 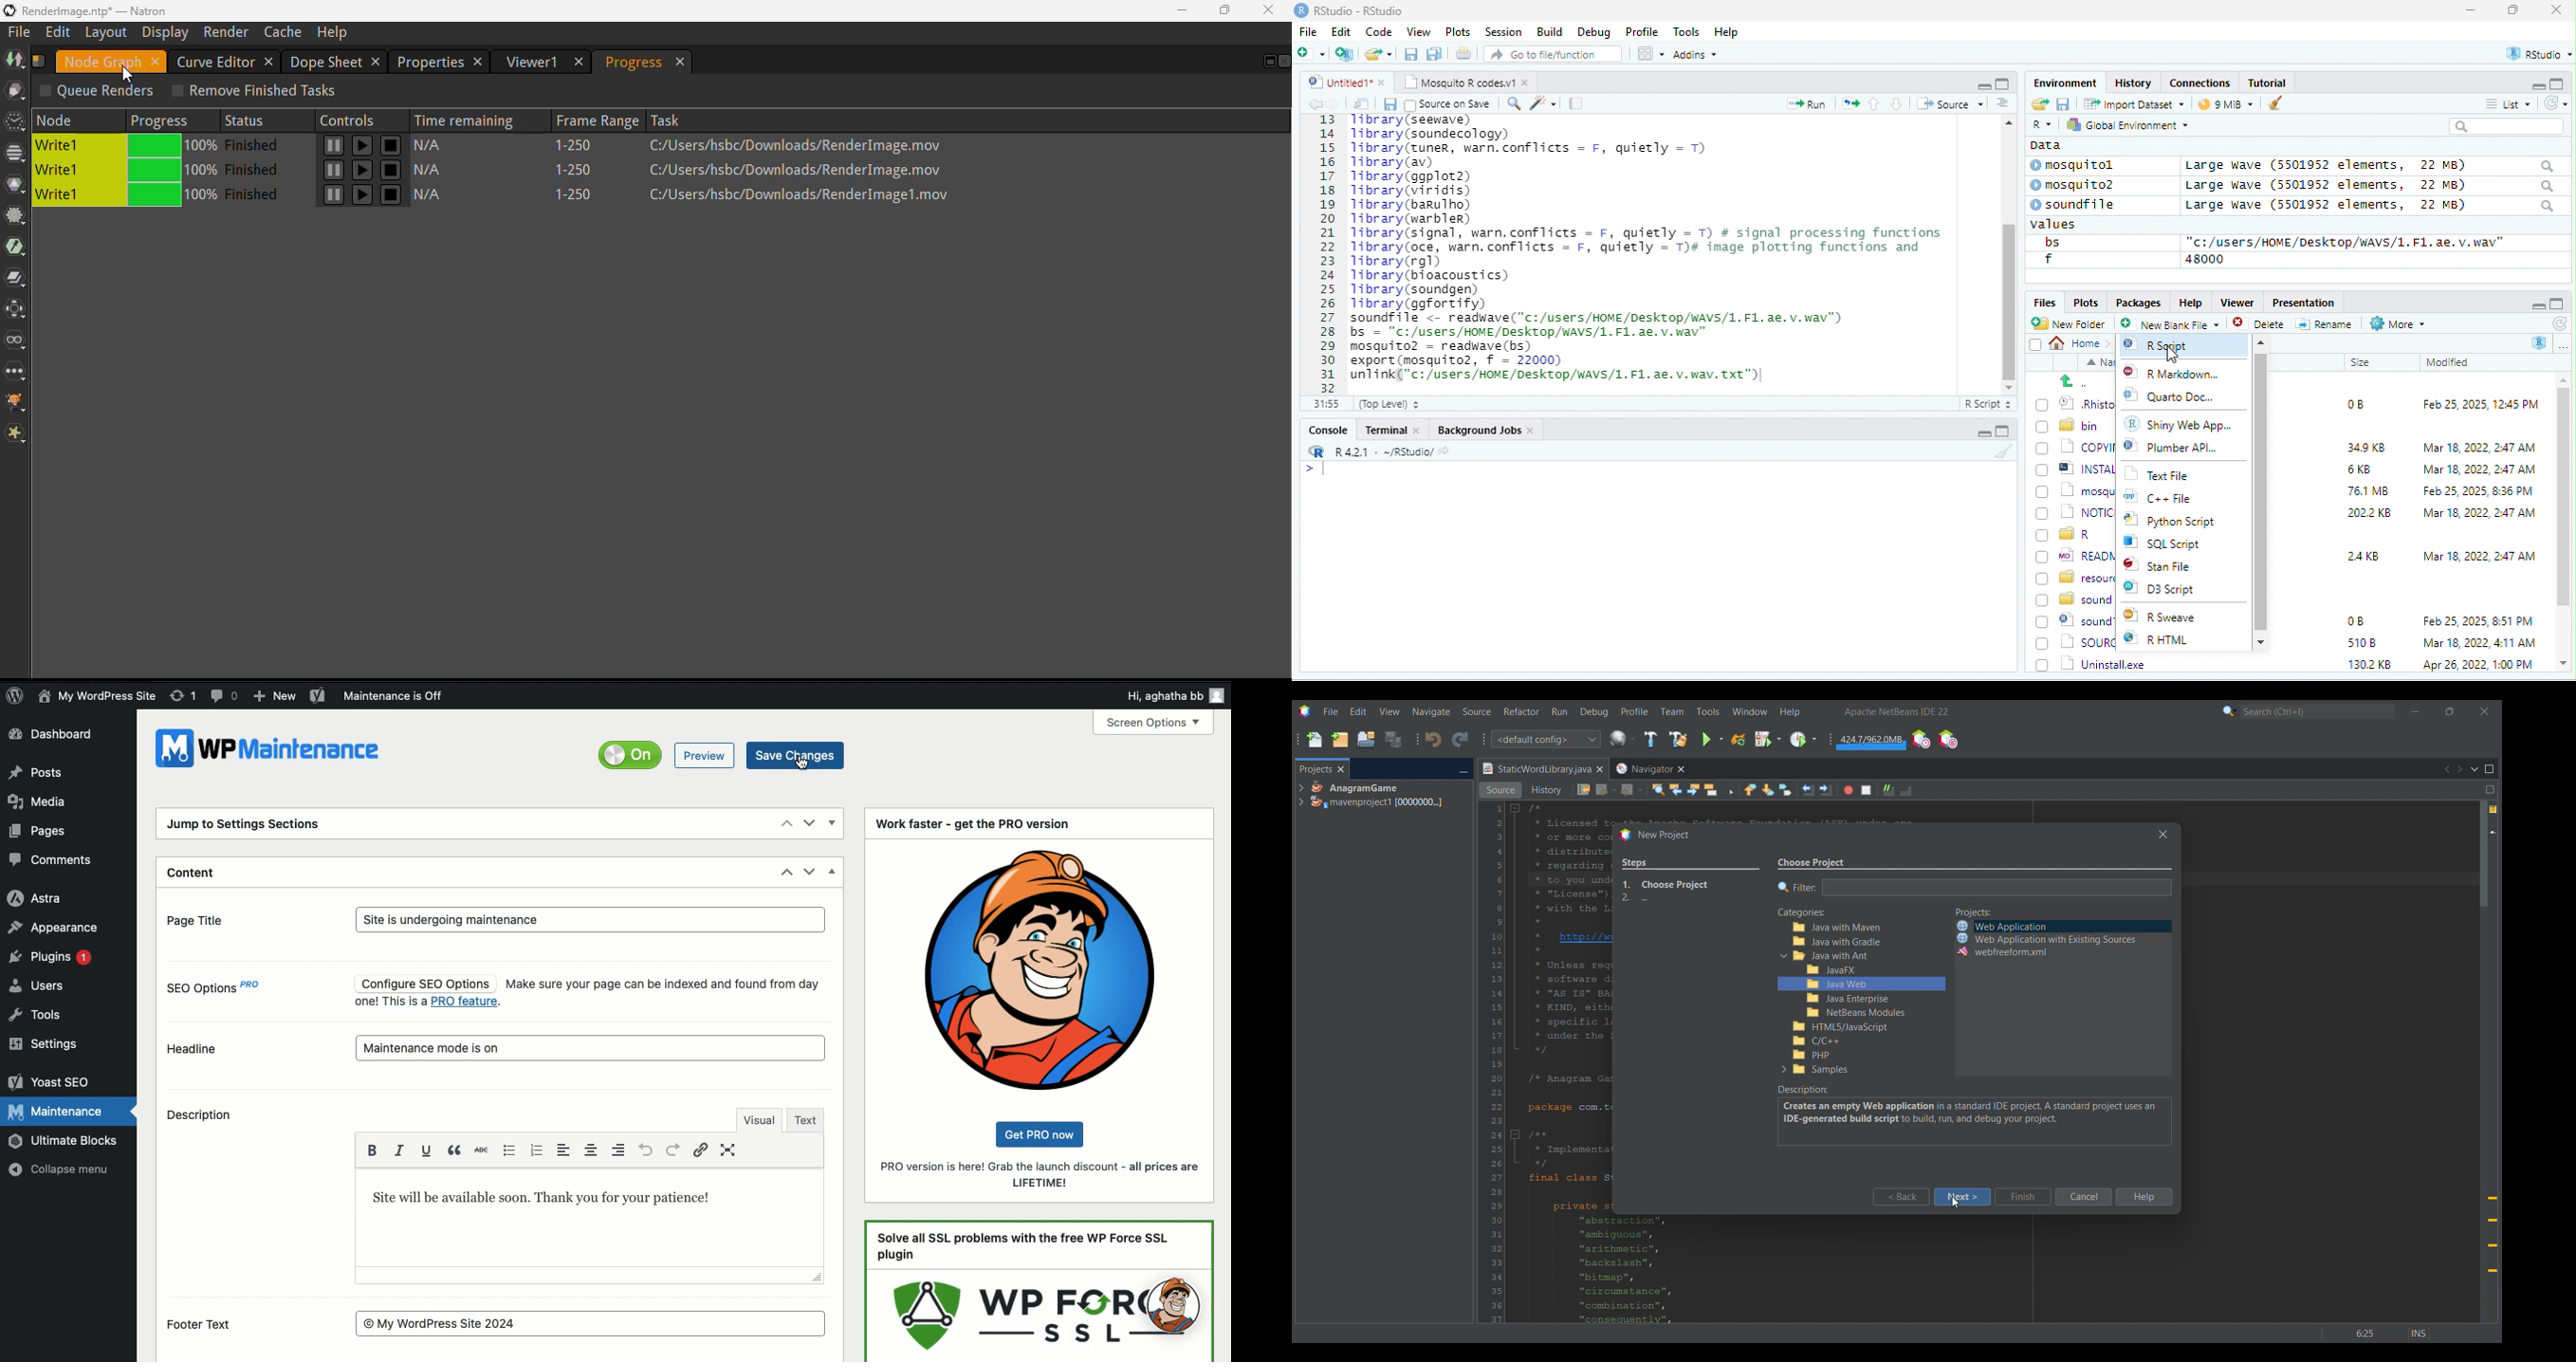 I want to click on Plots, so click(x=2086, y=302).